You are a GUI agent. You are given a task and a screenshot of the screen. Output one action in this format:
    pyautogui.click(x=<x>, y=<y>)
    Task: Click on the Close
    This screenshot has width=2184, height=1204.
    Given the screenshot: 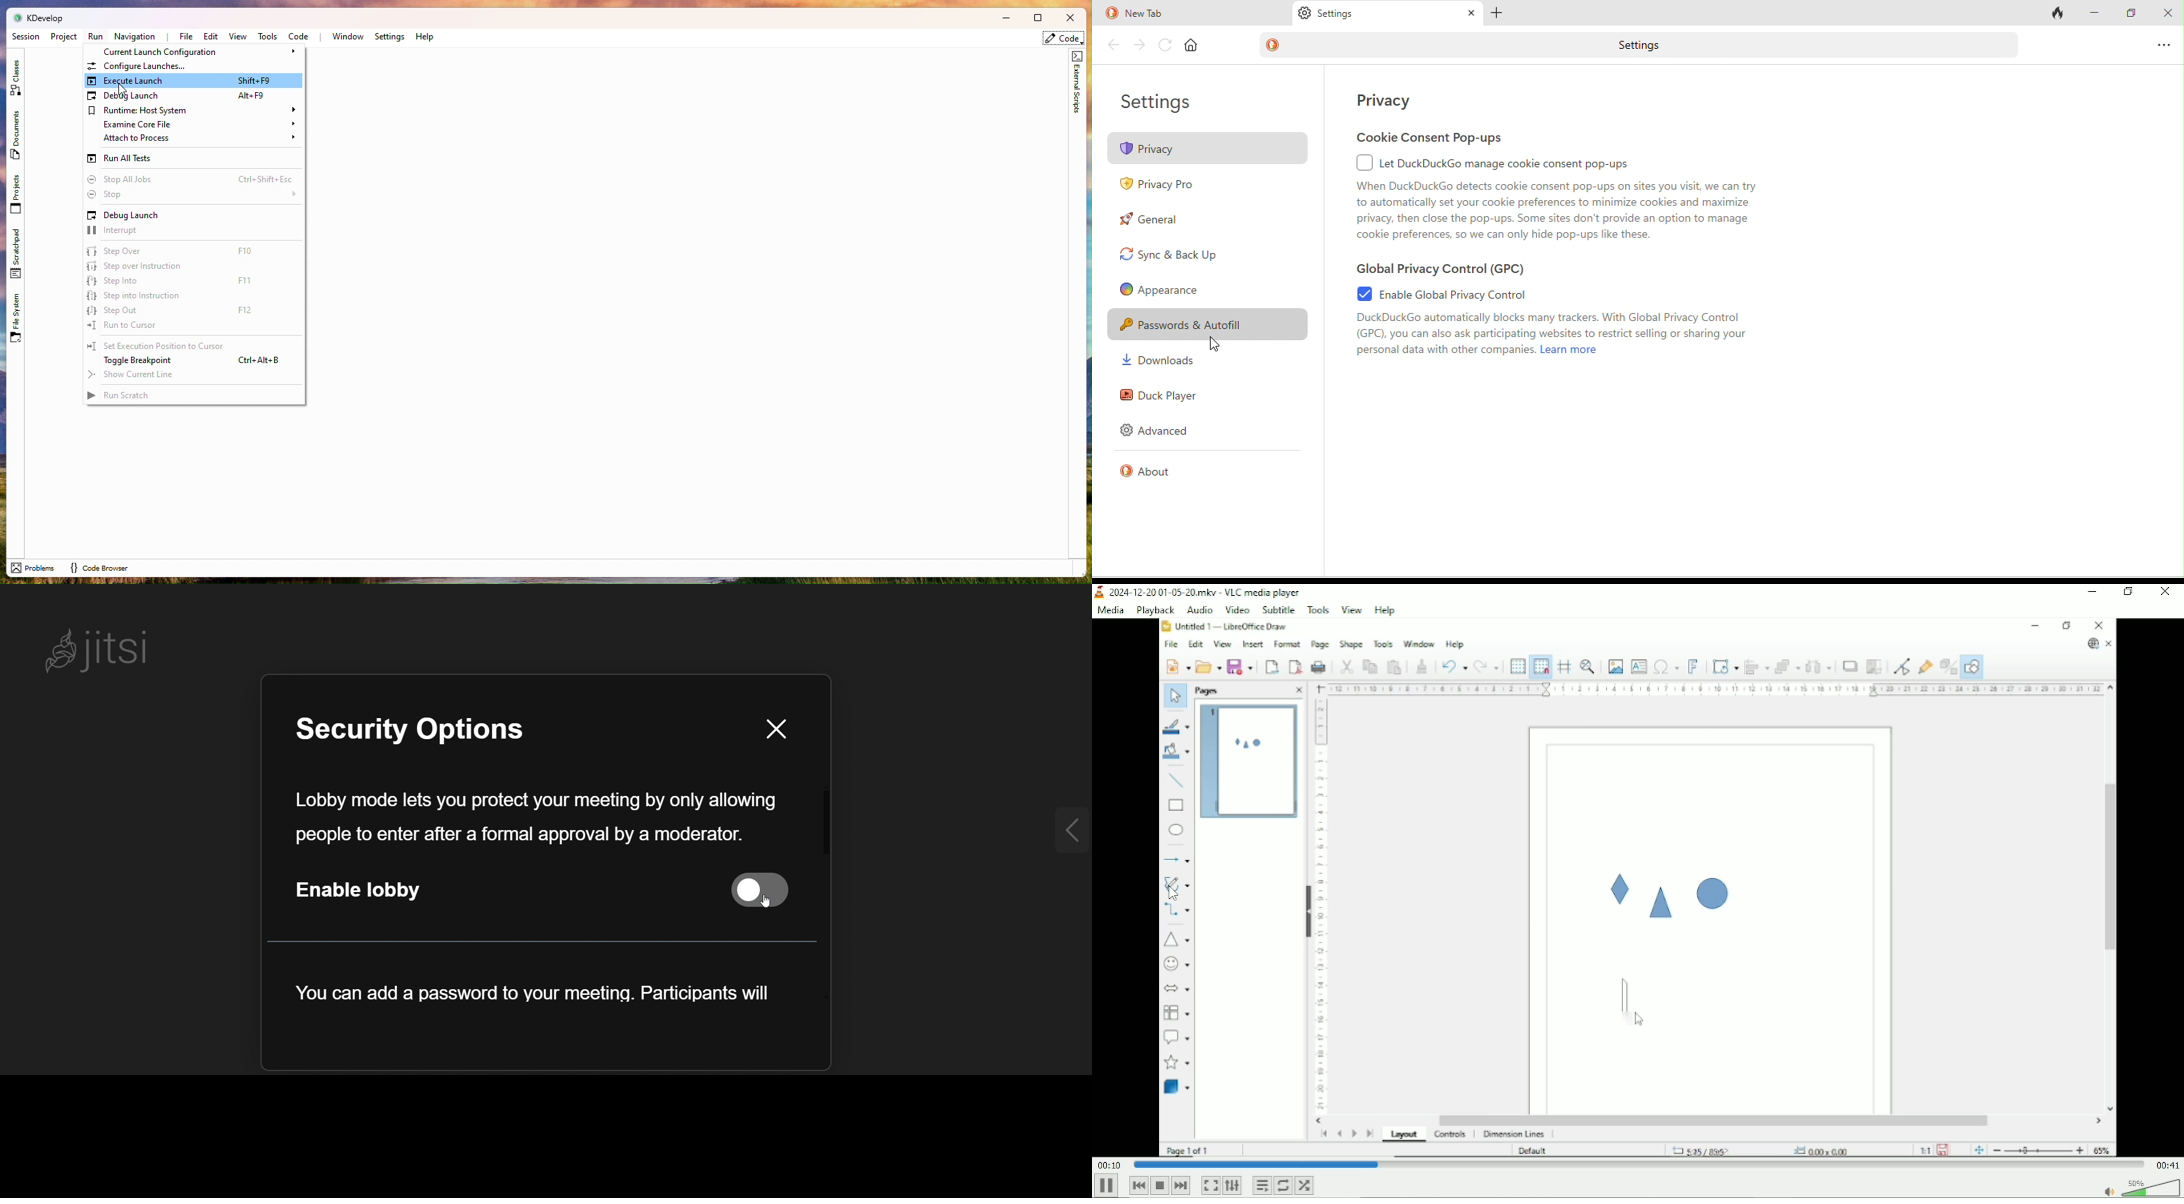 What is the action you would take?
    pyautogui.click(x=2164, y=592)
    